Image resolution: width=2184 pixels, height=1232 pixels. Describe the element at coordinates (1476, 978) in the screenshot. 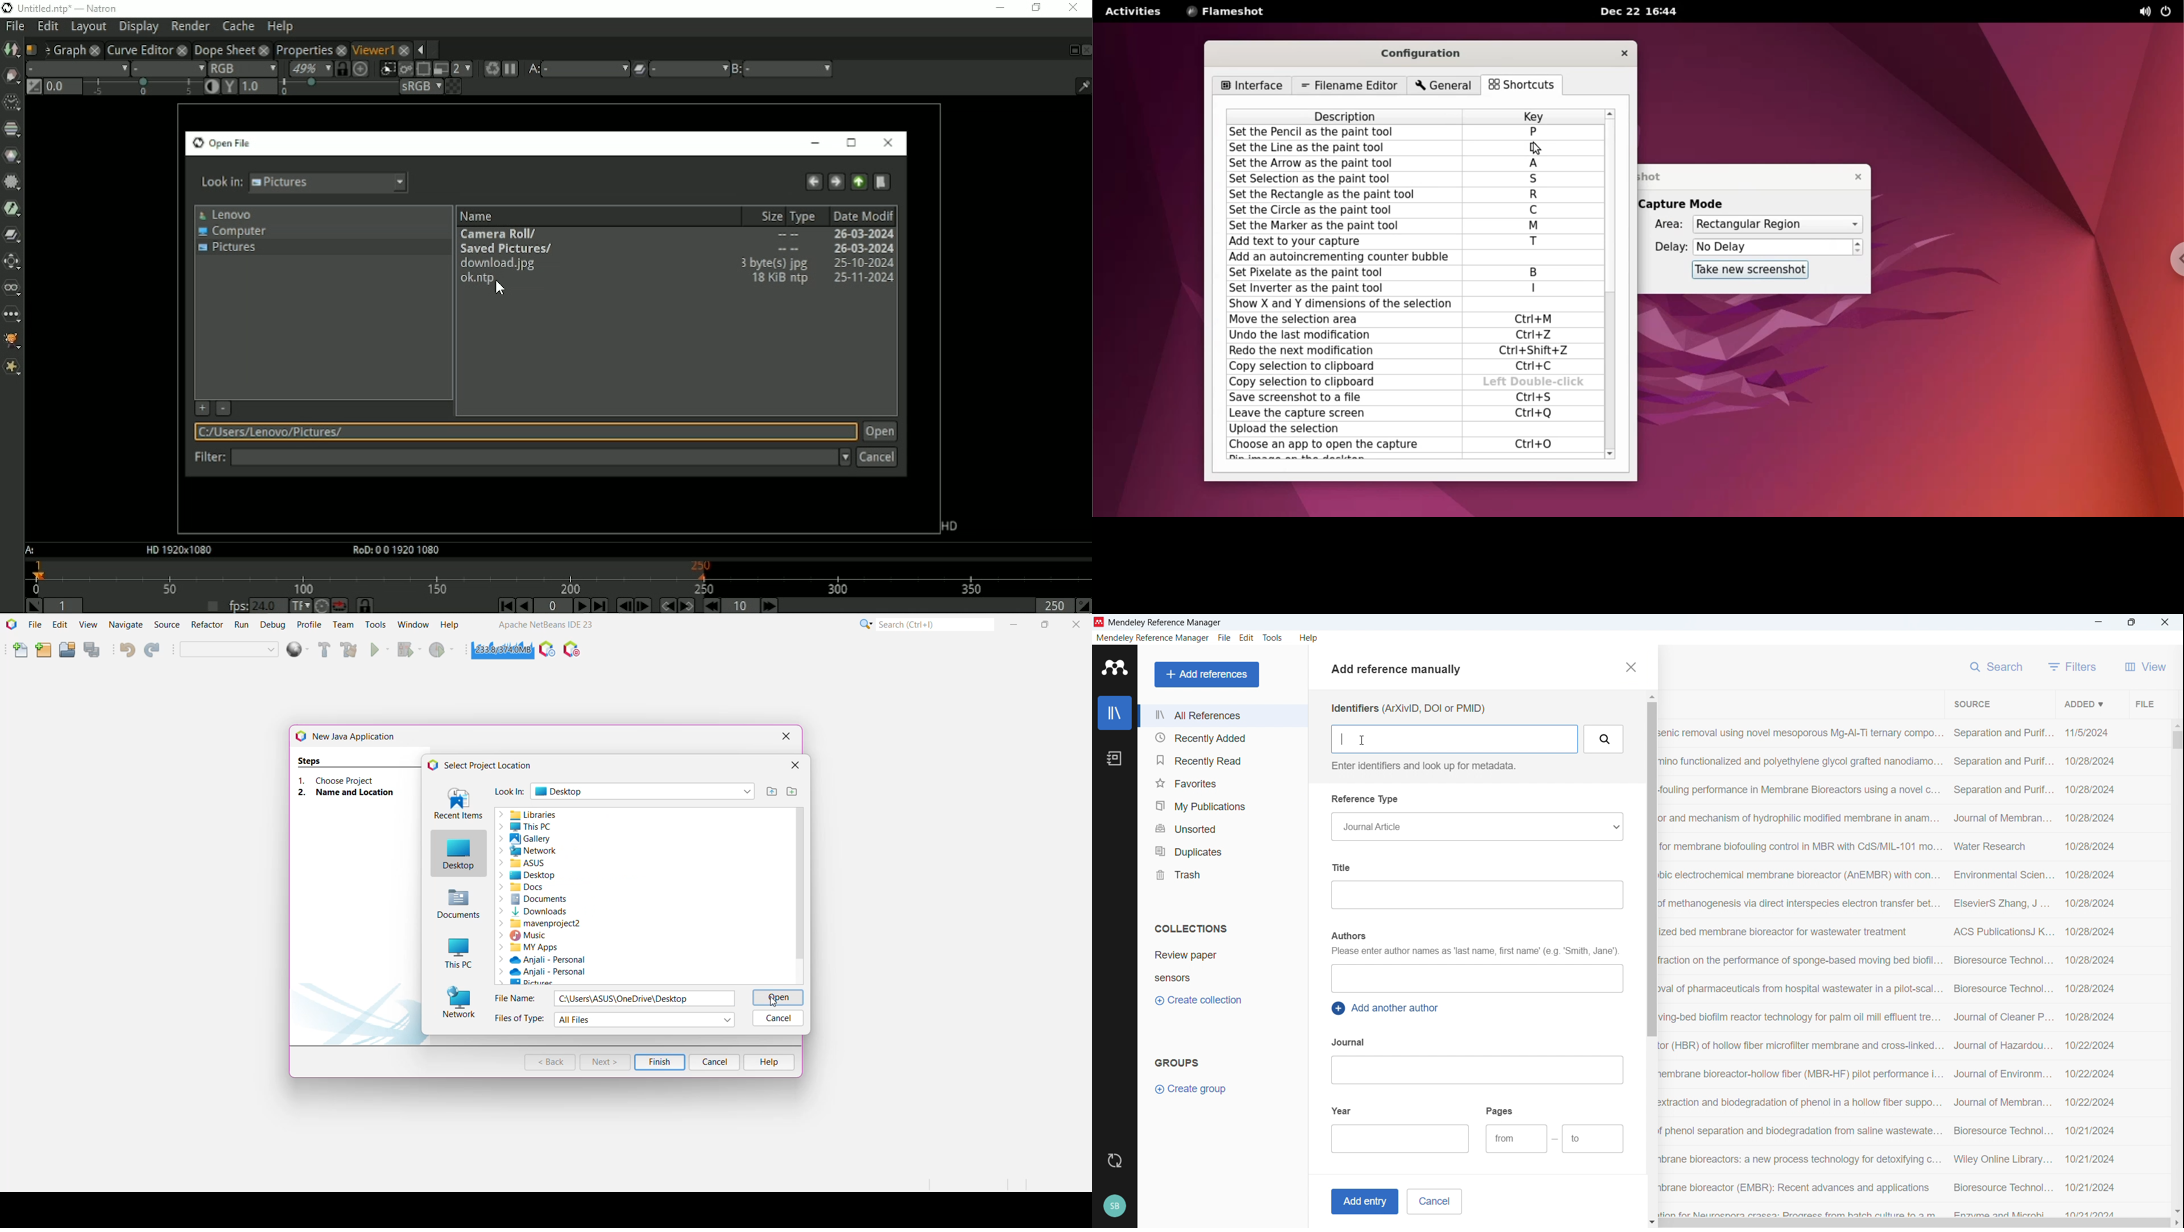

I see `Add authors ` at that location.